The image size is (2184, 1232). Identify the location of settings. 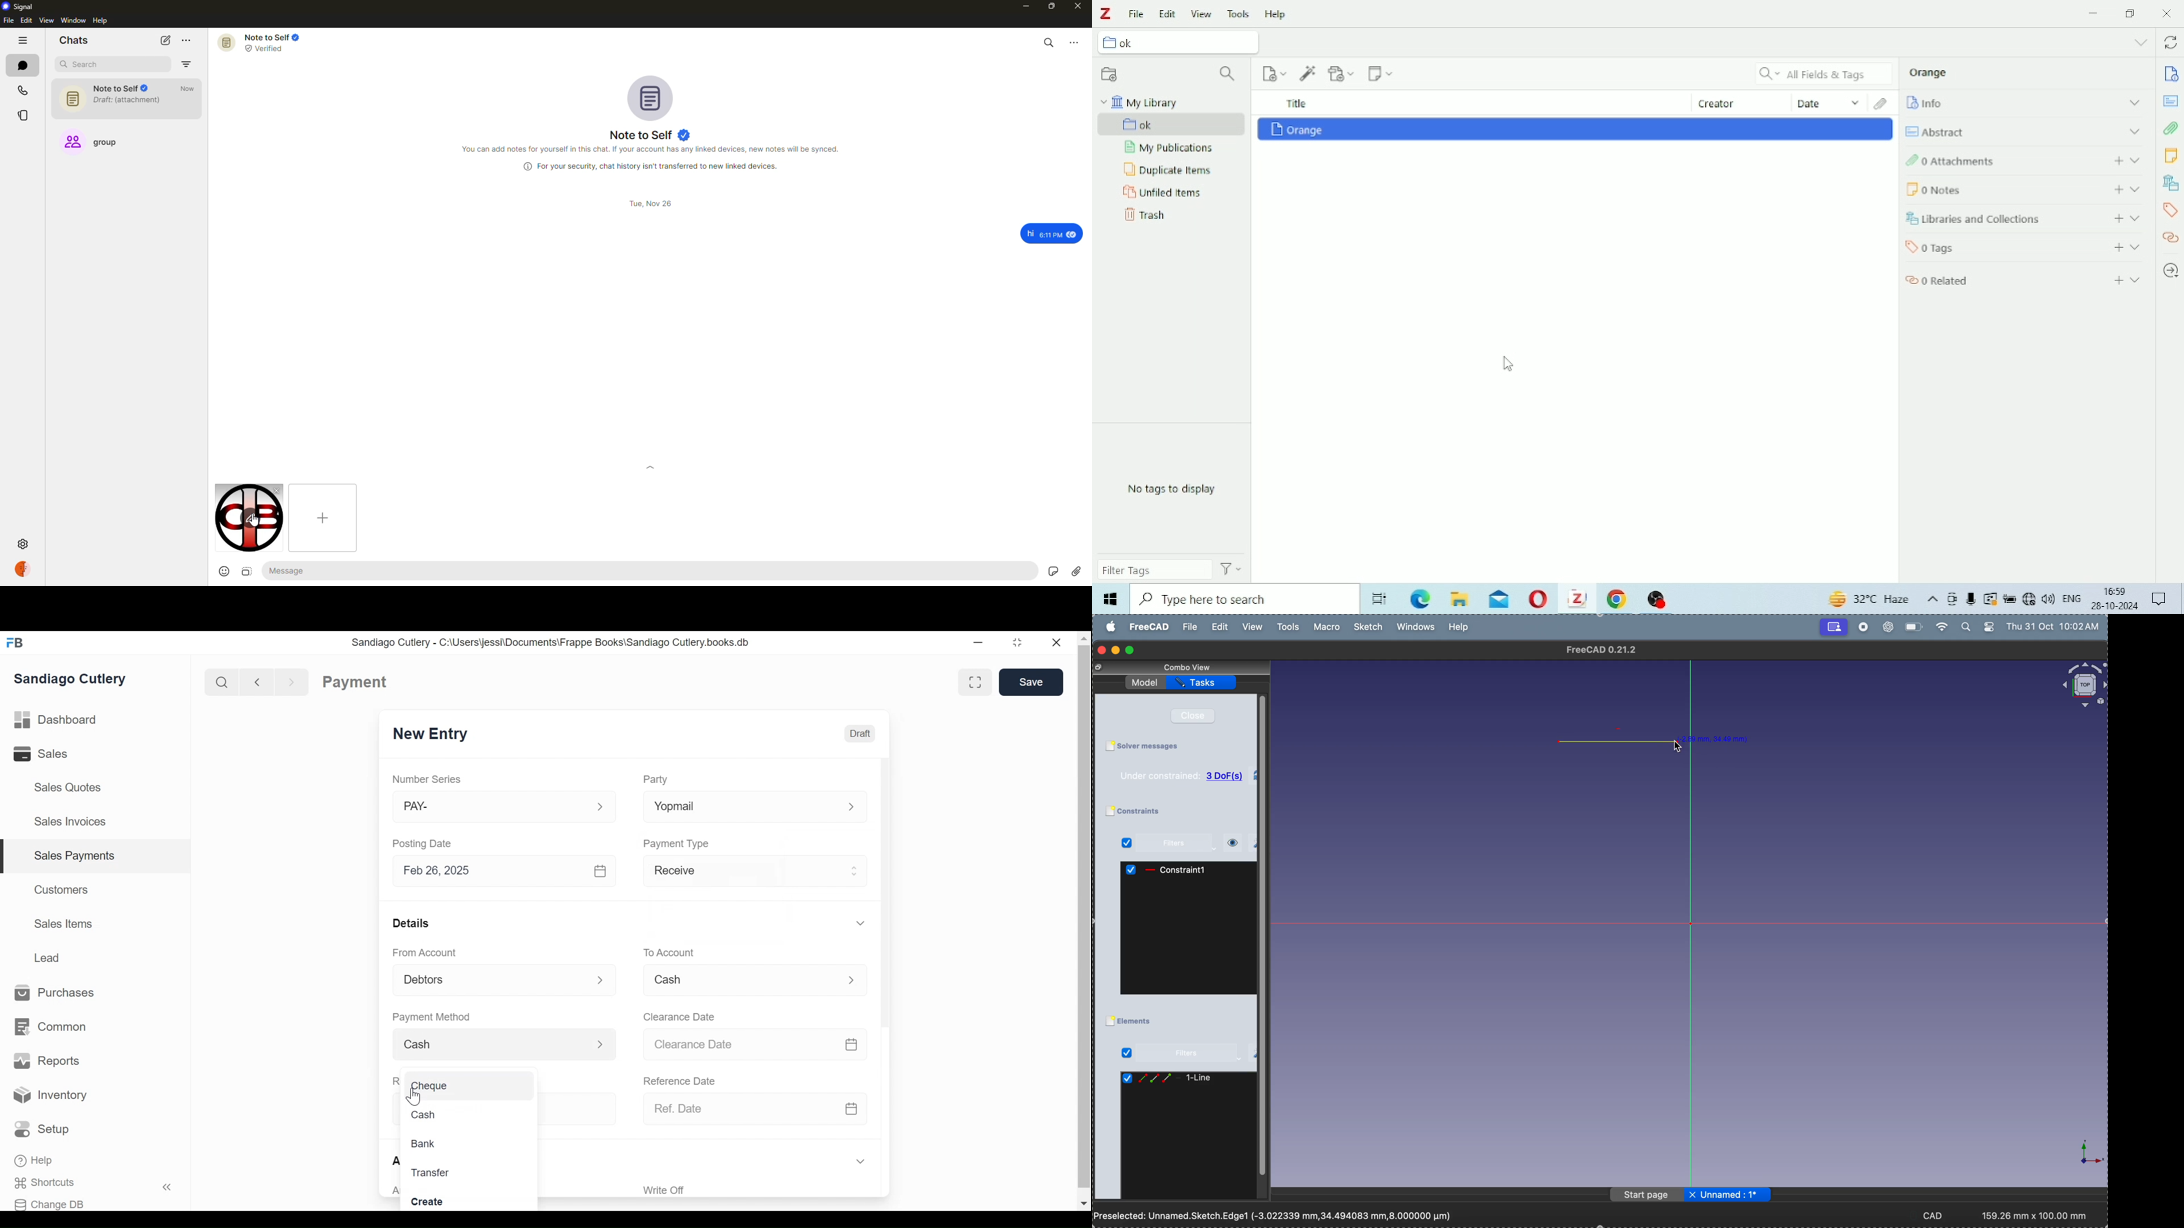
(1228, 1052).